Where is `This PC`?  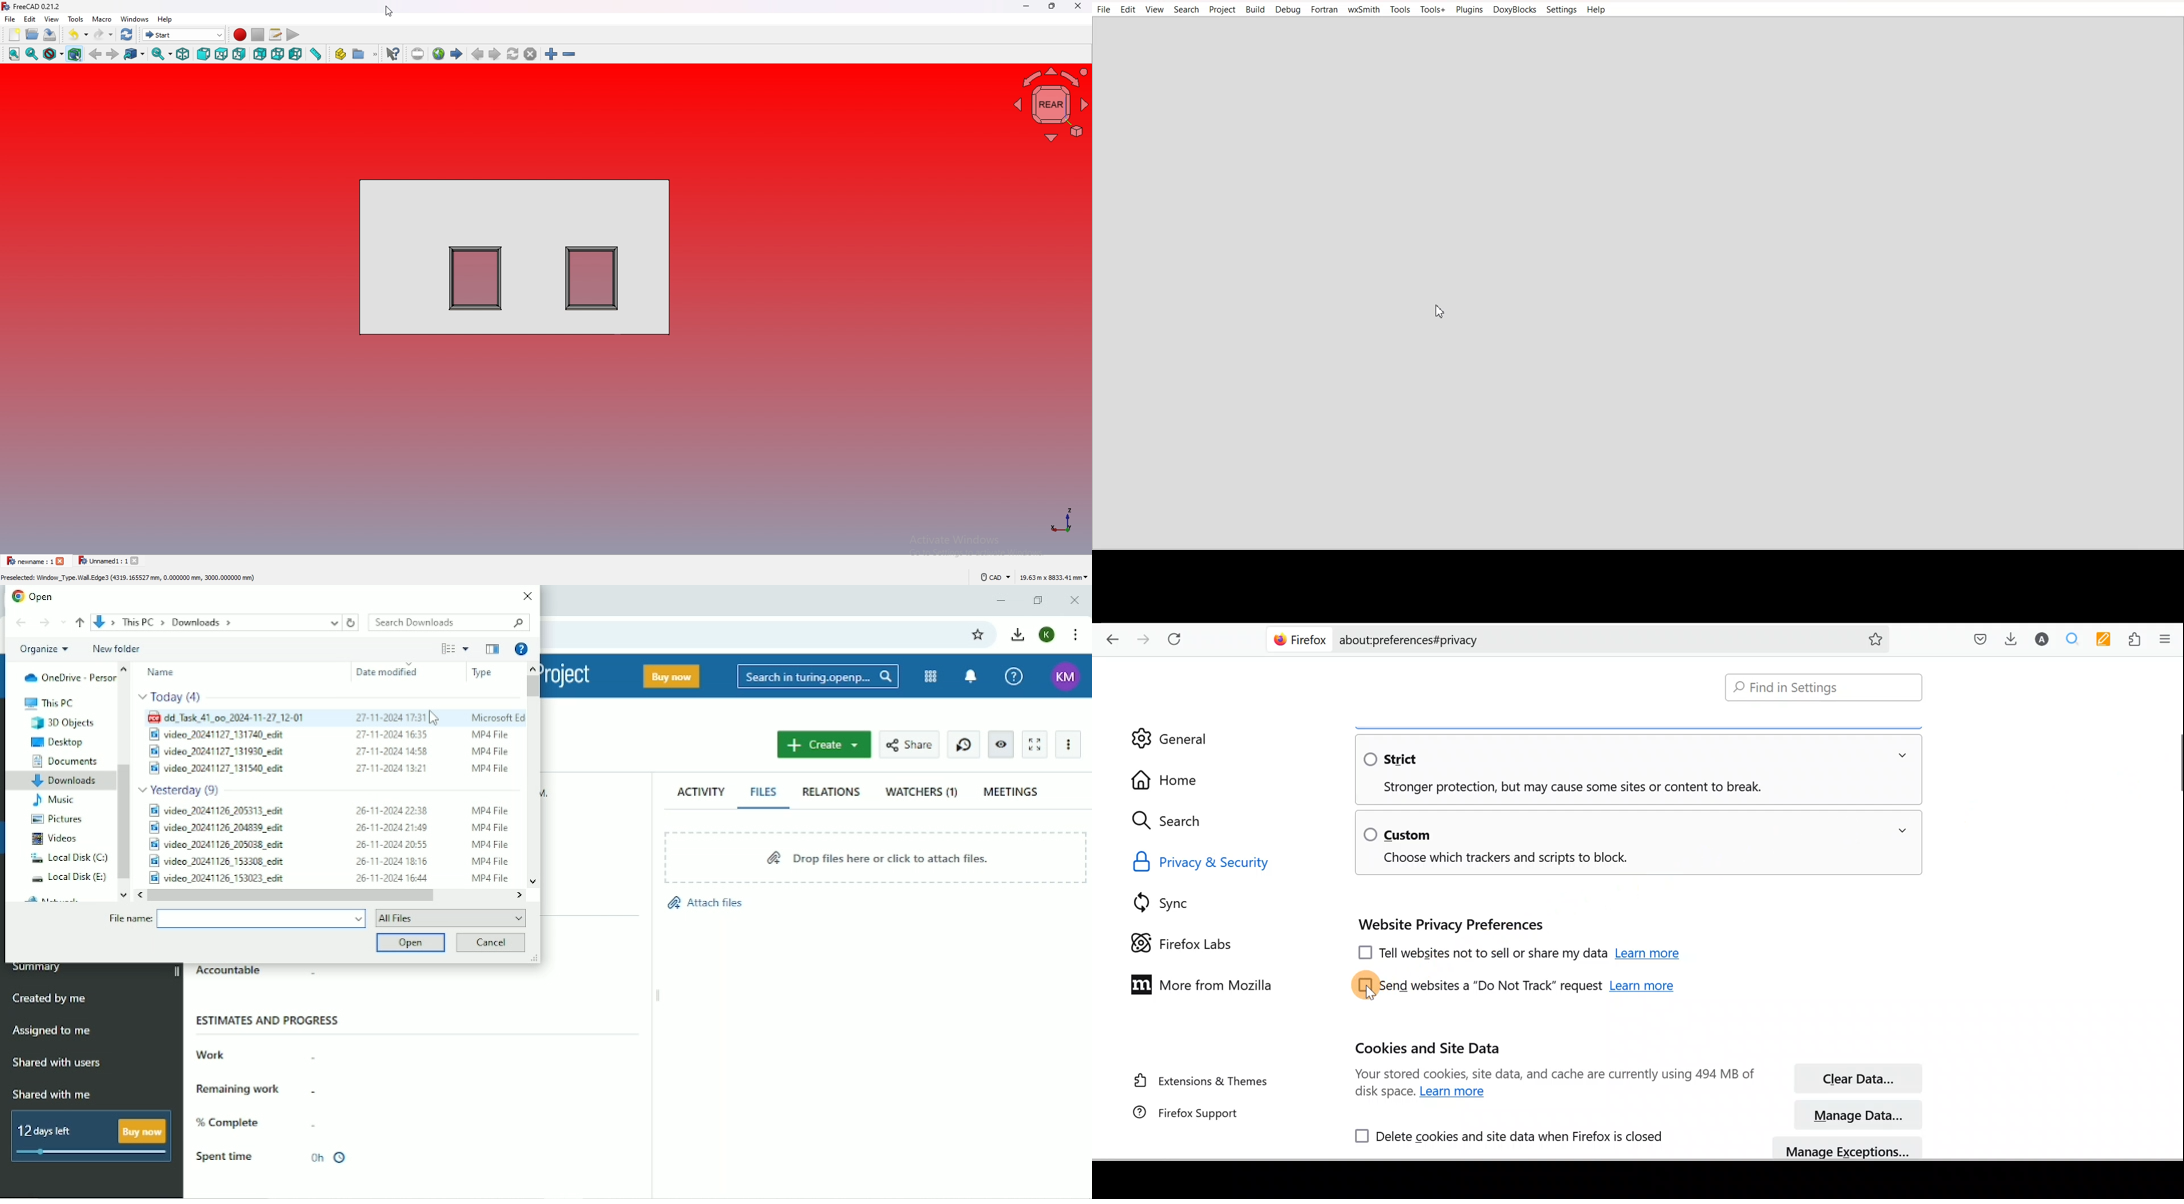 This PC is located at coordinates (48, 703).